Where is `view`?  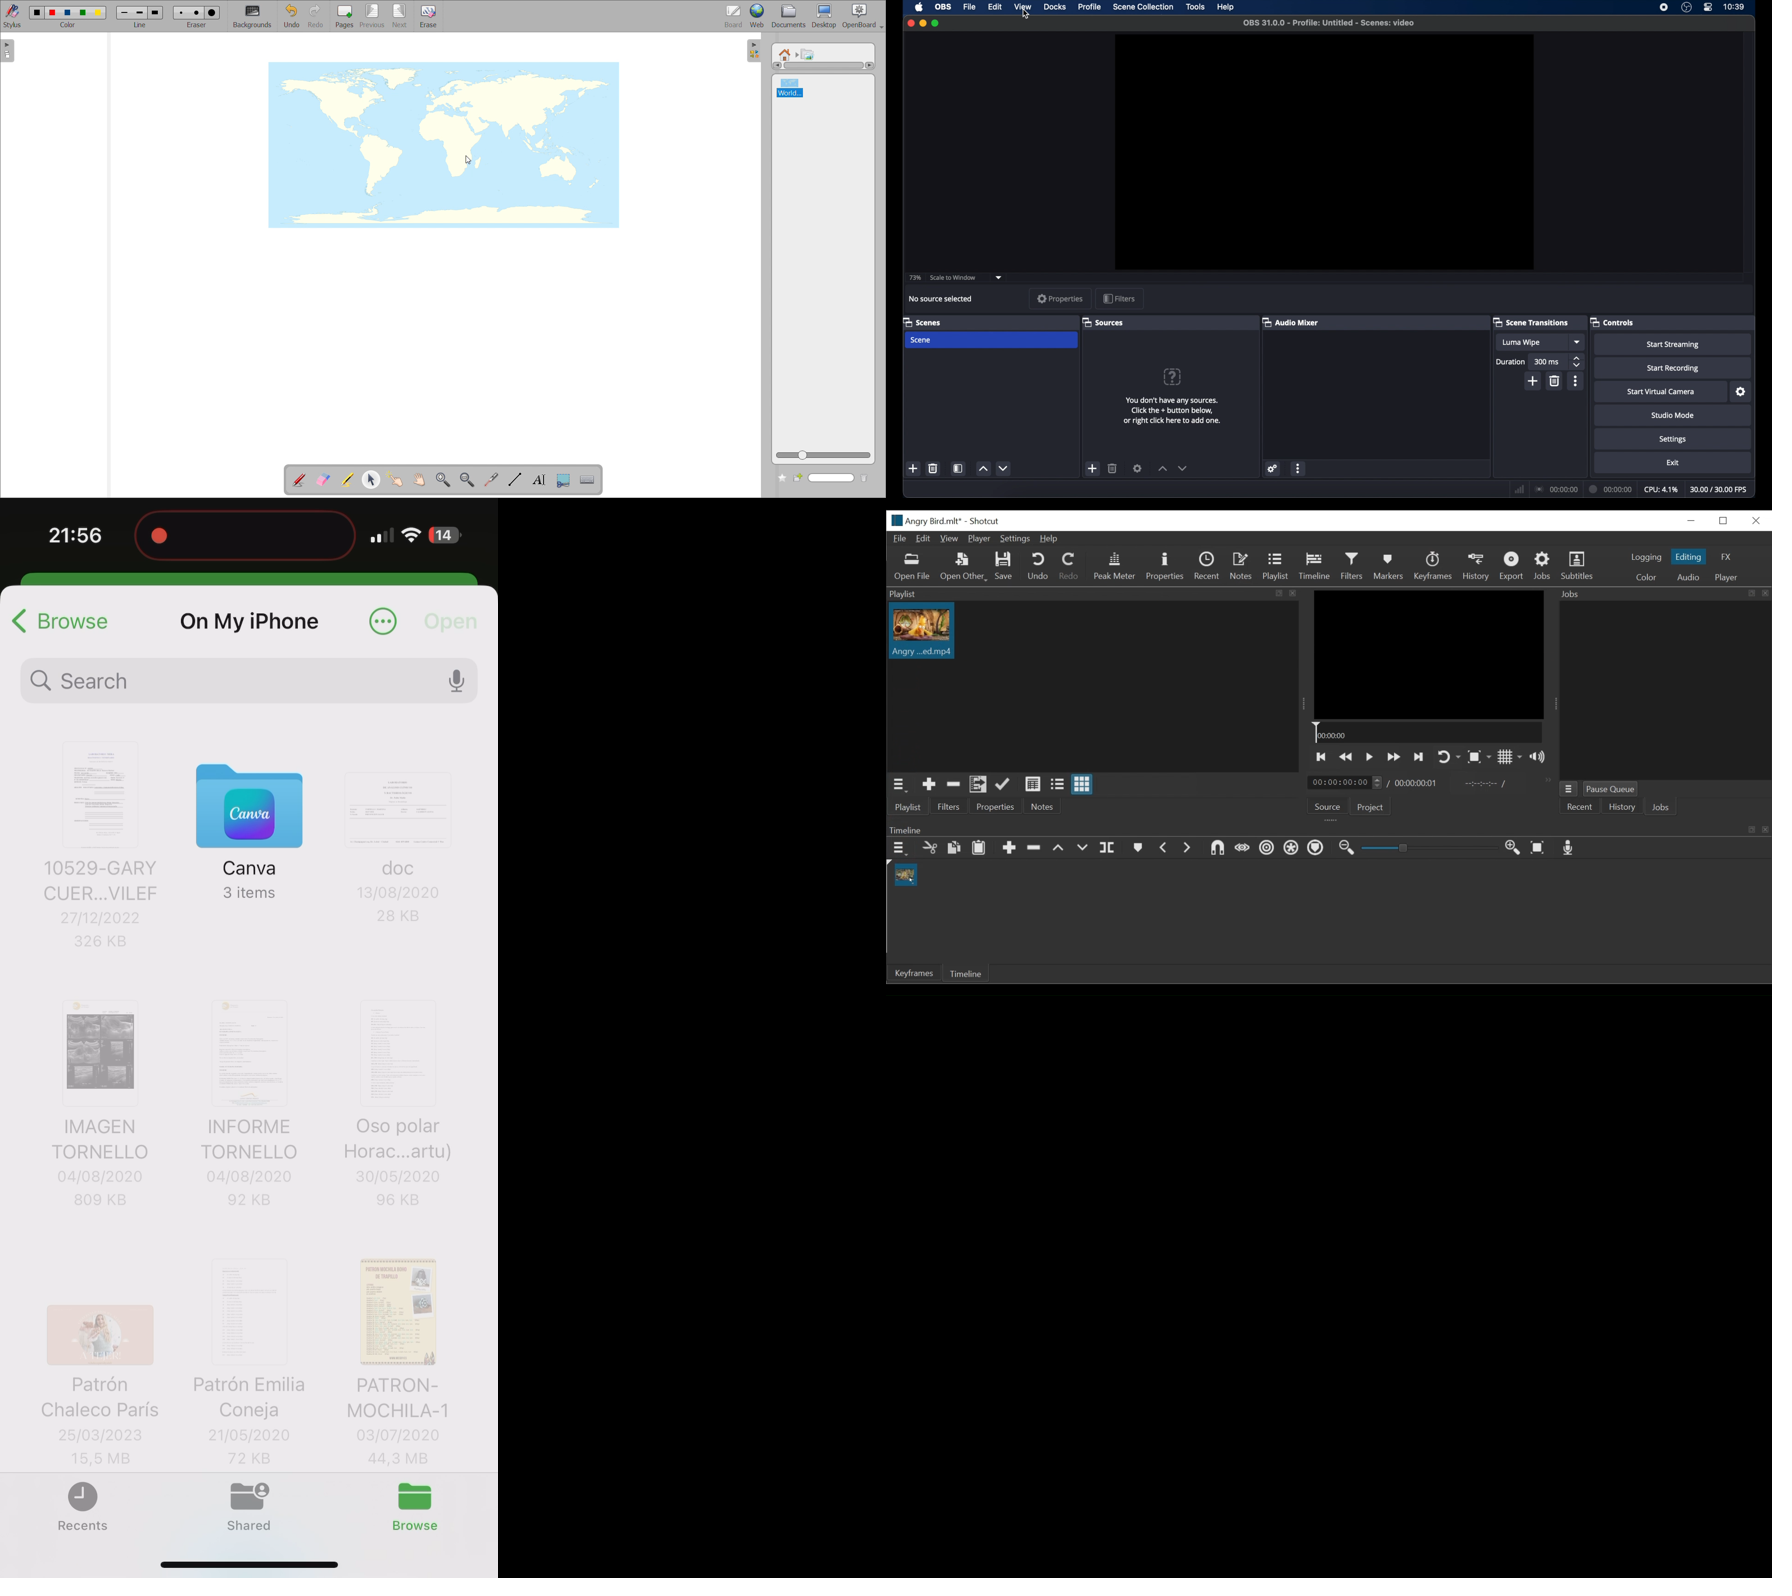 view is located at coordinates (1024, 7).